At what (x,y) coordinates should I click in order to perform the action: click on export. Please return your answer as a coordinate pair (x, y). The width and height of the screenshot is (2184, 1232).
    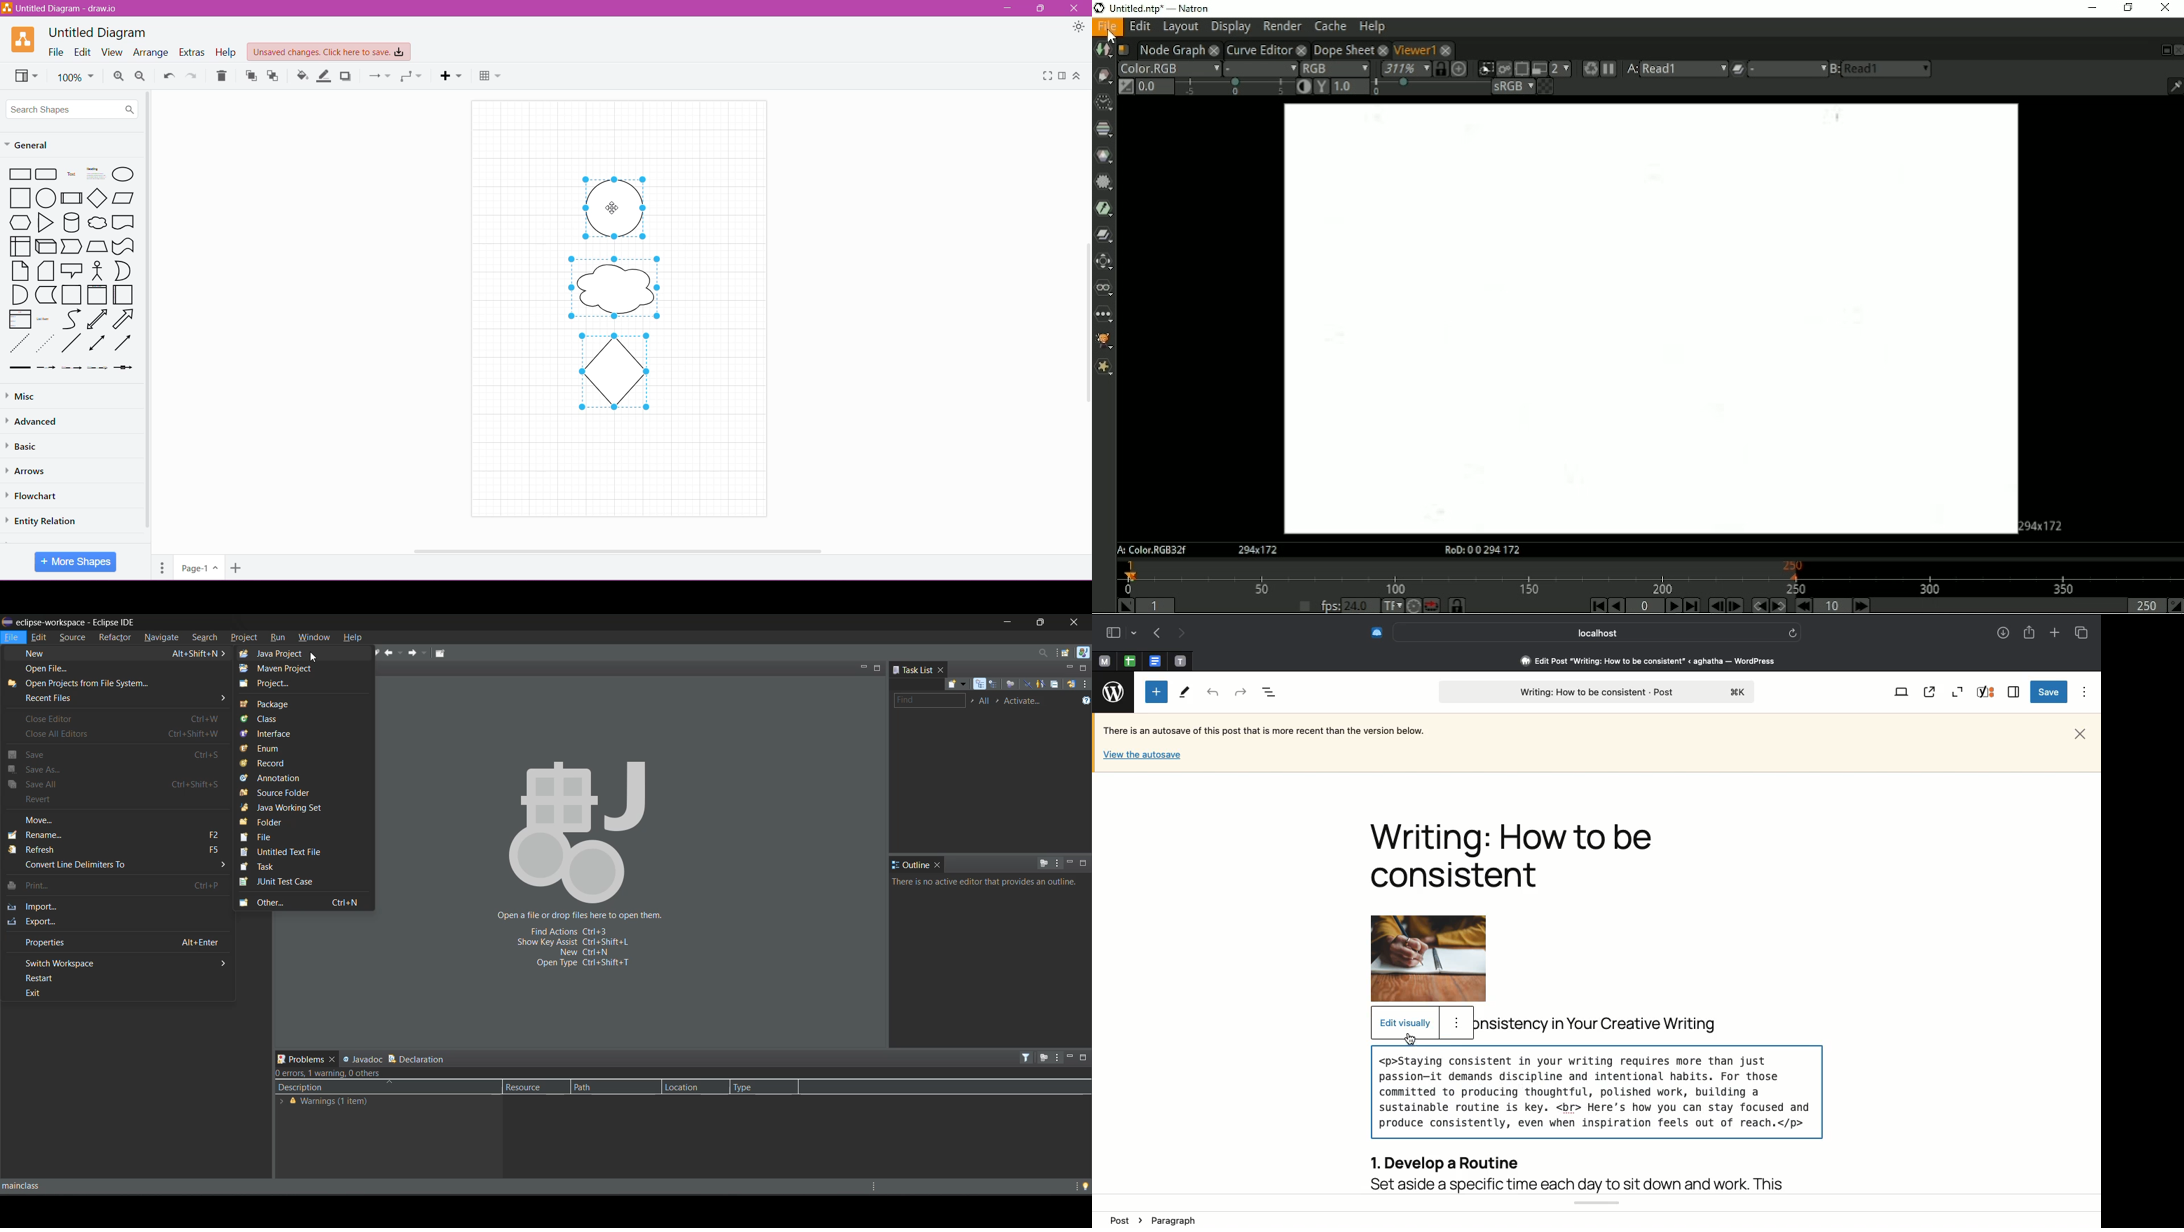
    Looking at the image, I should click on (53, 922).